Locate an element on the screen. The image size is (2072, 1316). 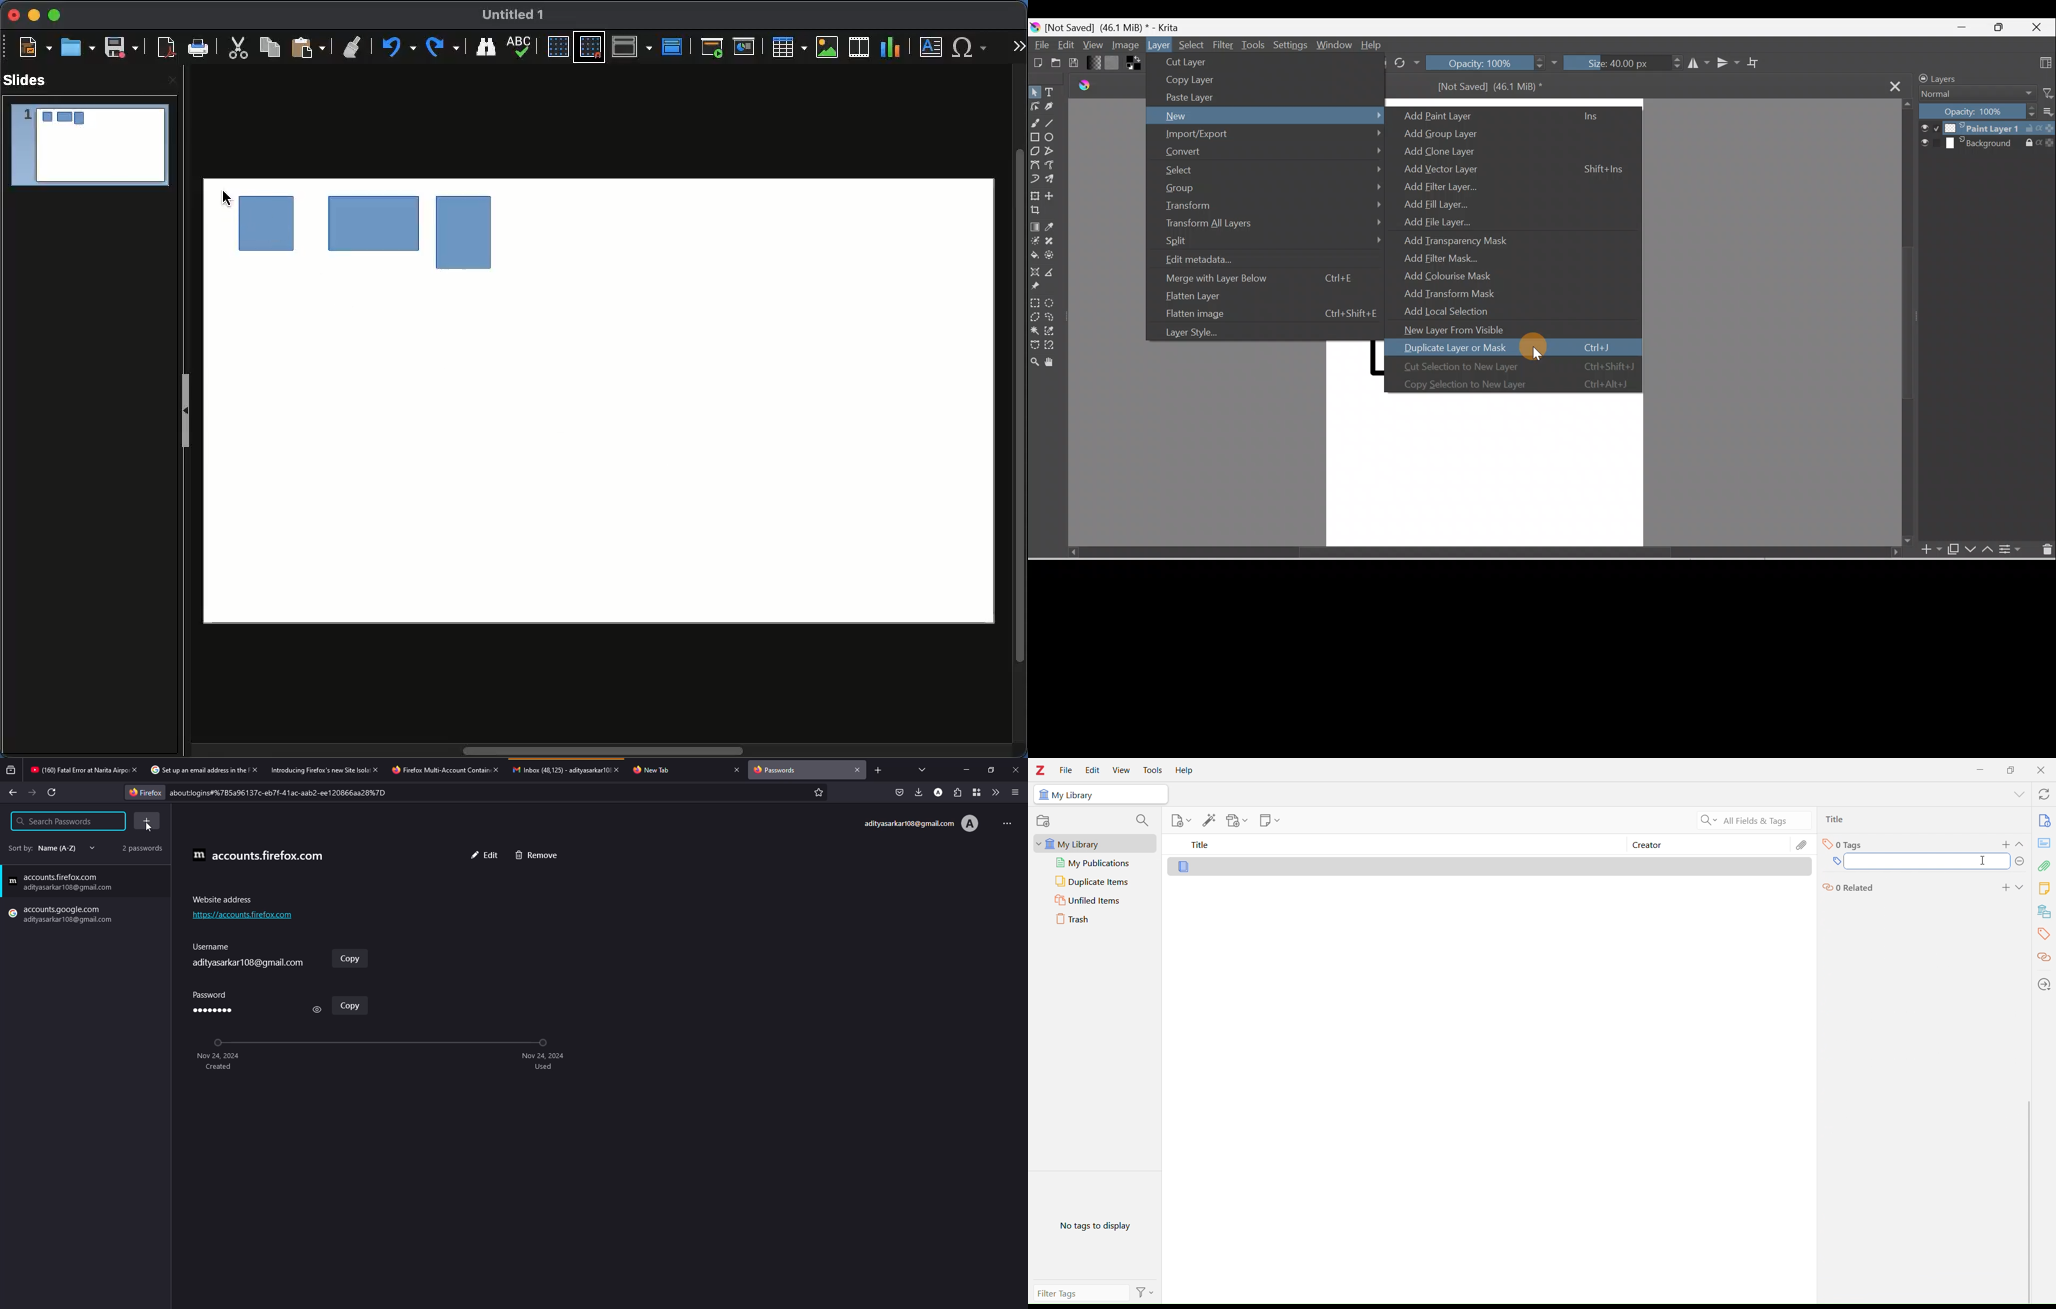
Transform all layers is located at coordinates (1272, 224).